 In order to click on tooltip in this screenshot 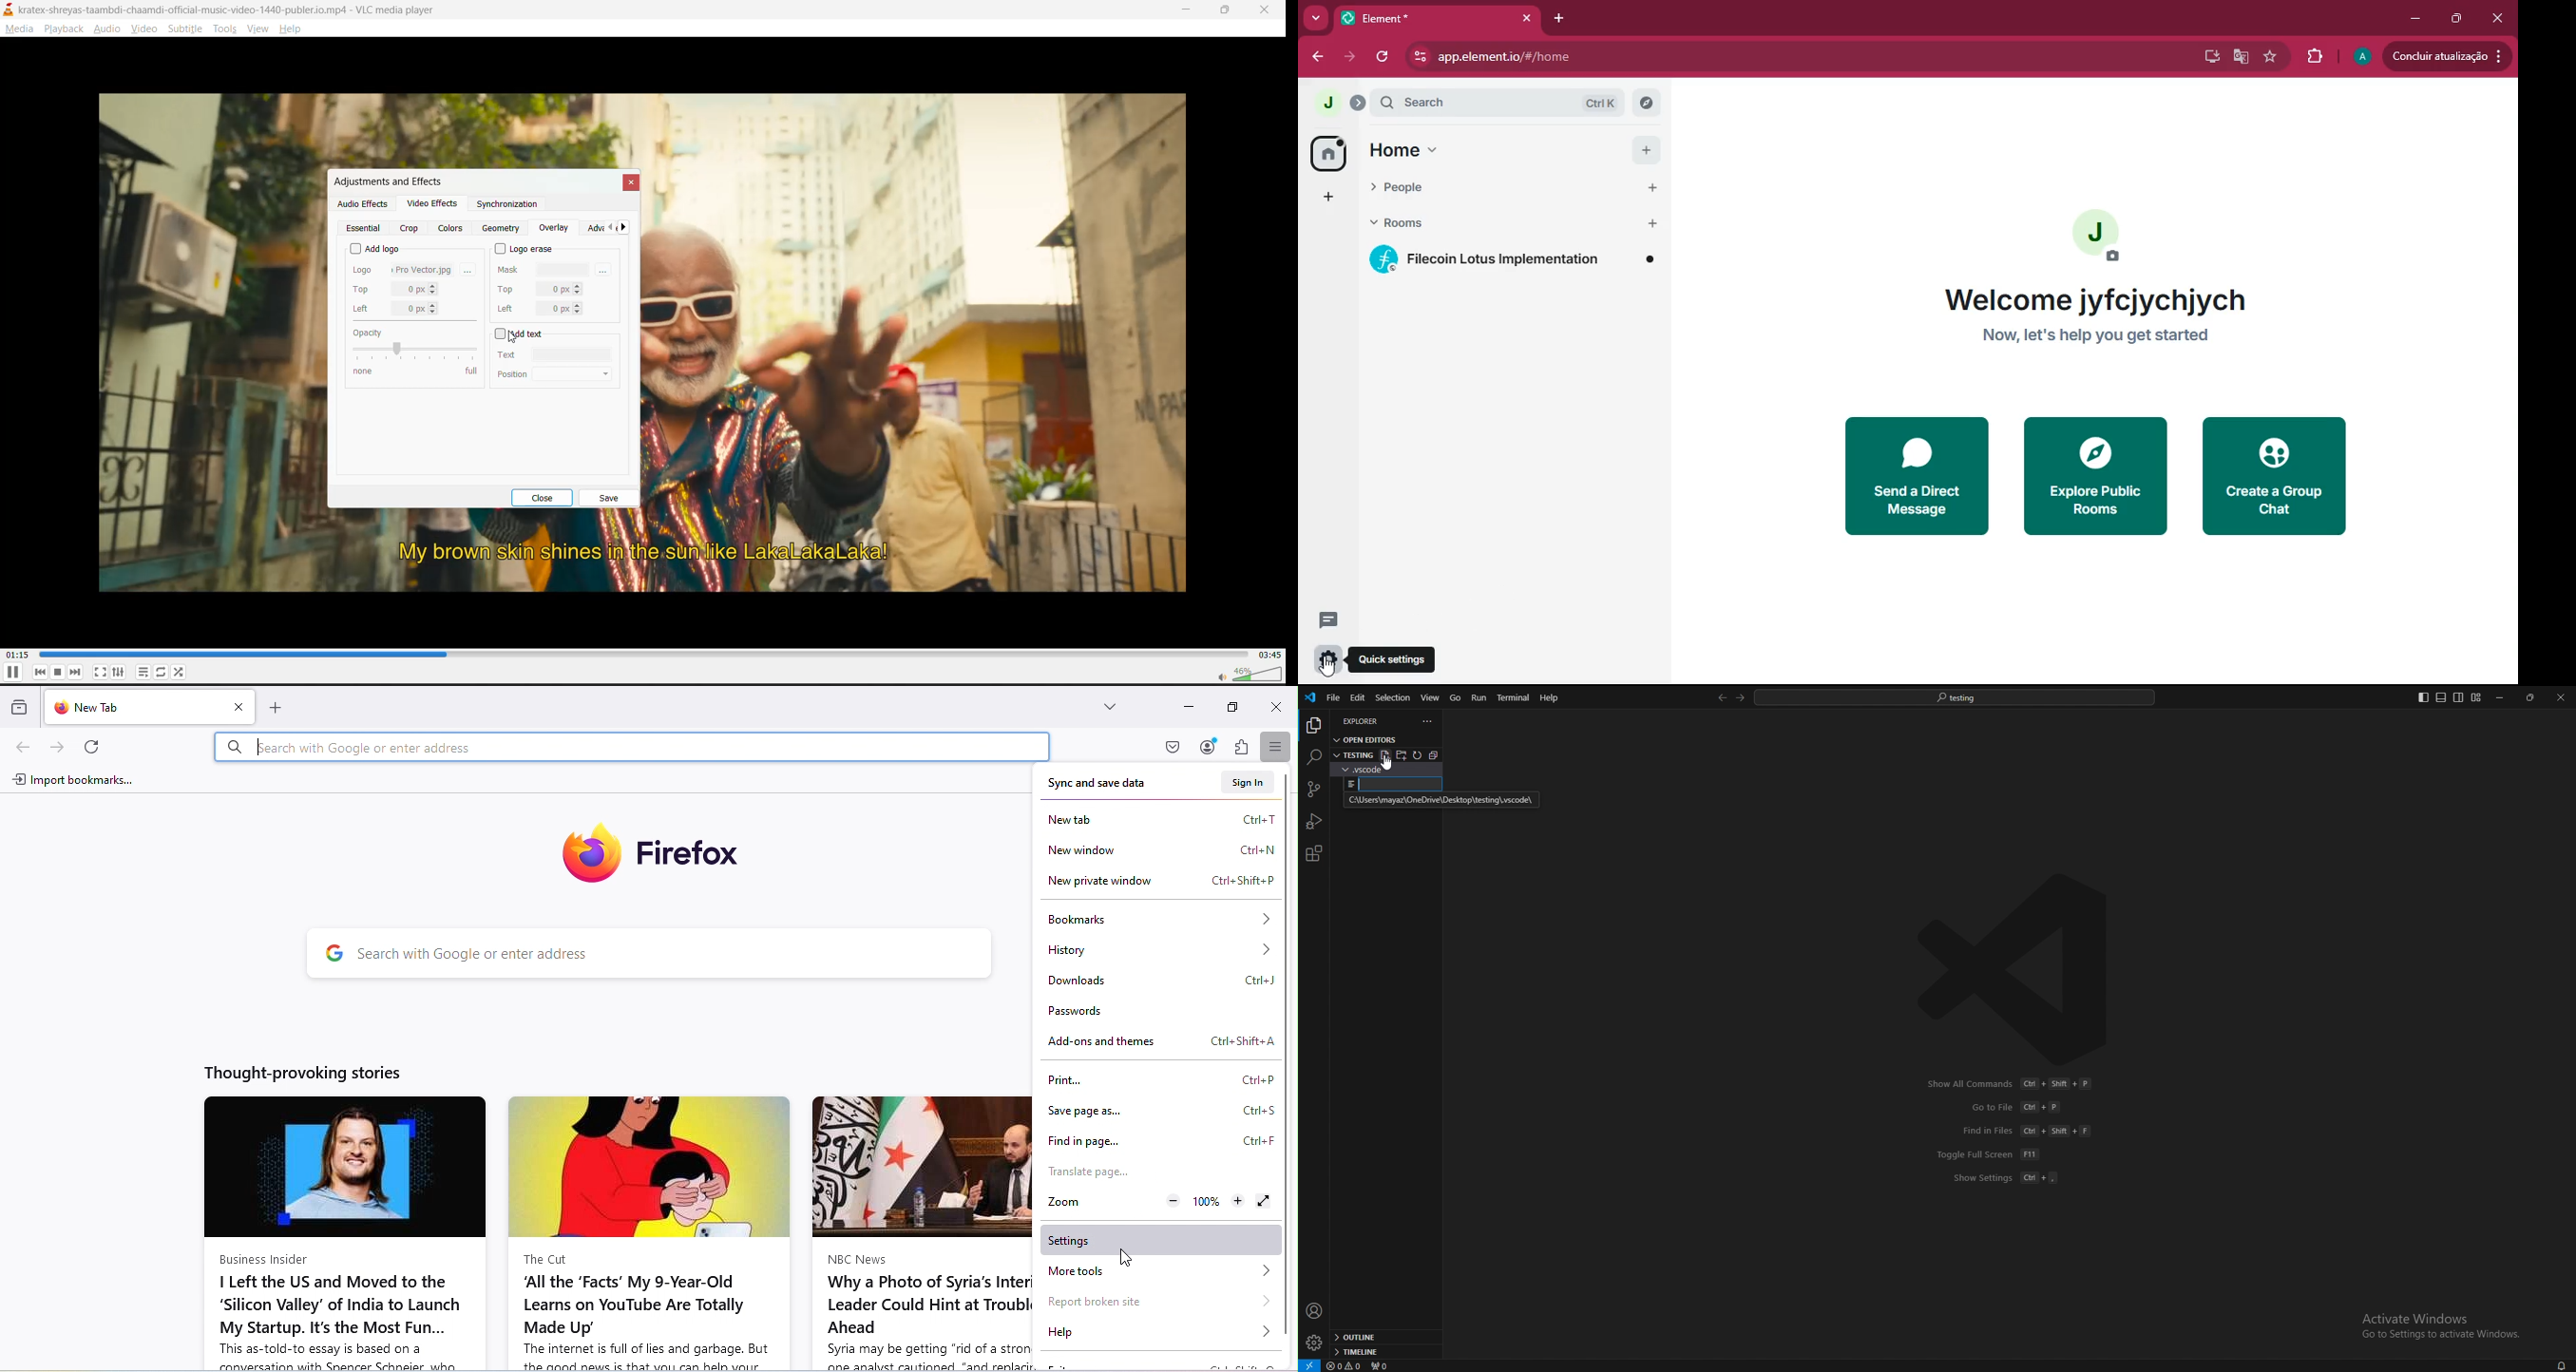, I will do `click(1440, 801)`.